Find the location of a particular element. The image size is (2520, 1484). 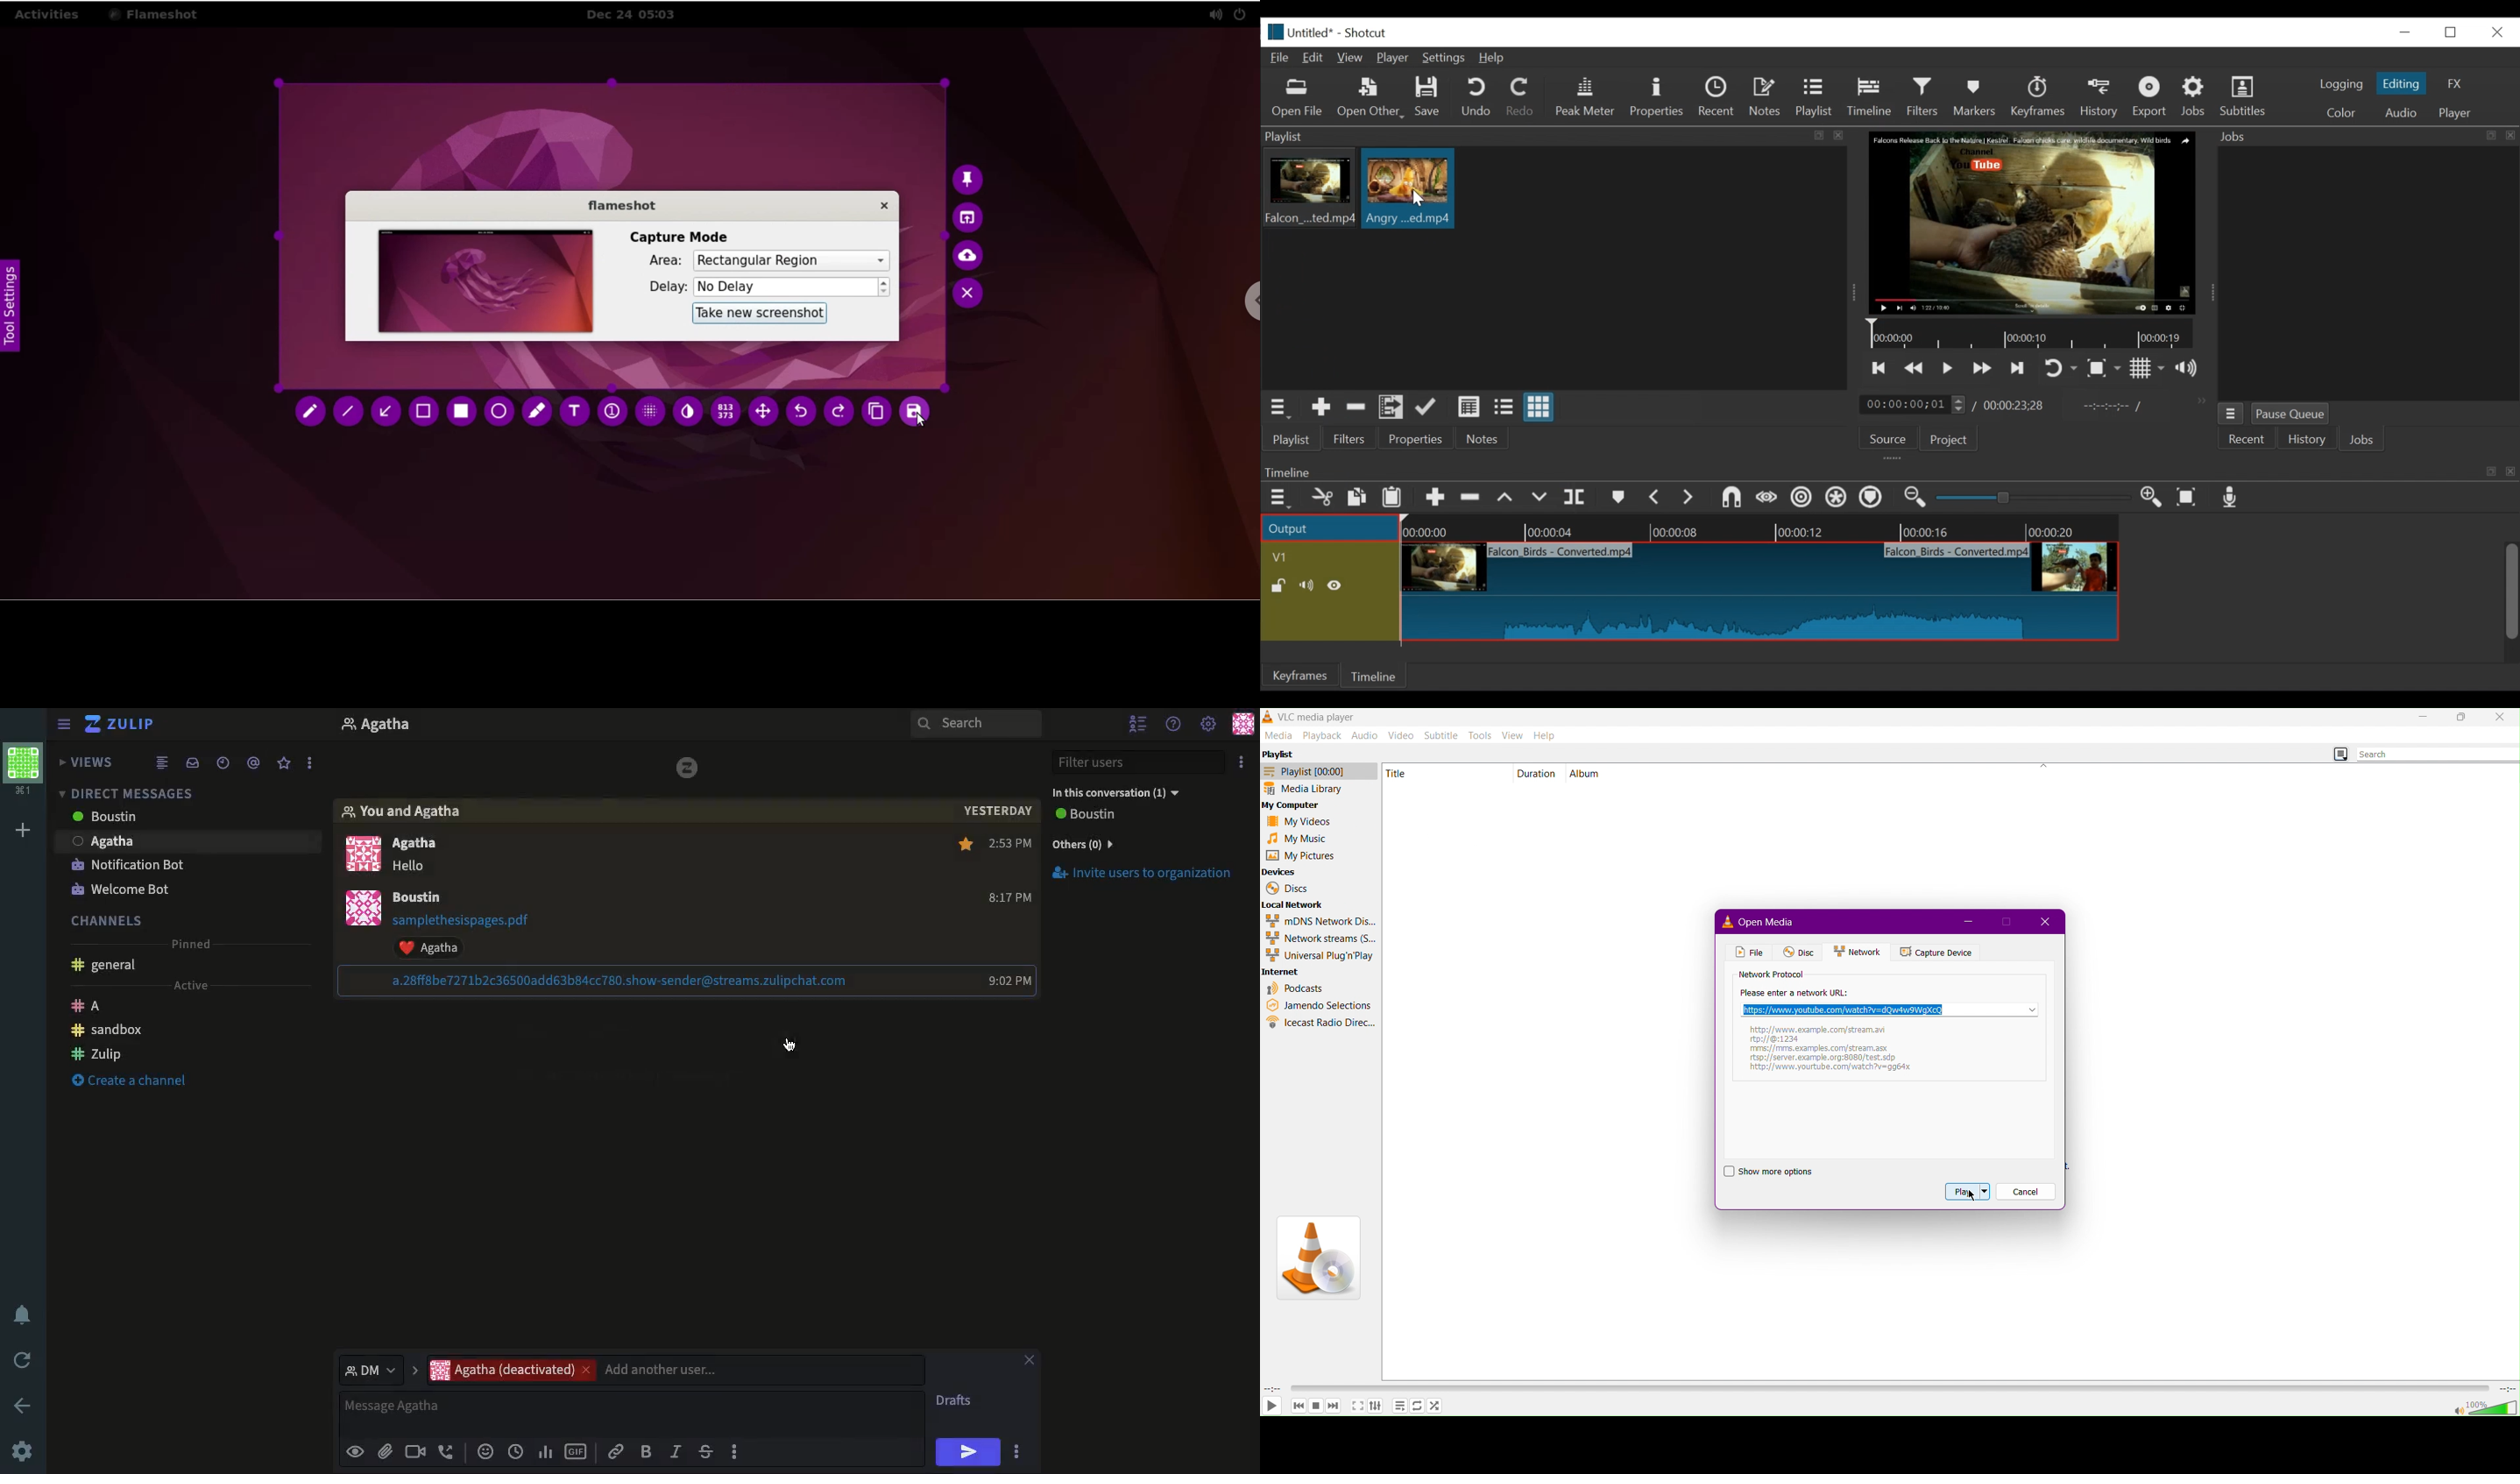

Help is located at coordinates (1172, 725).